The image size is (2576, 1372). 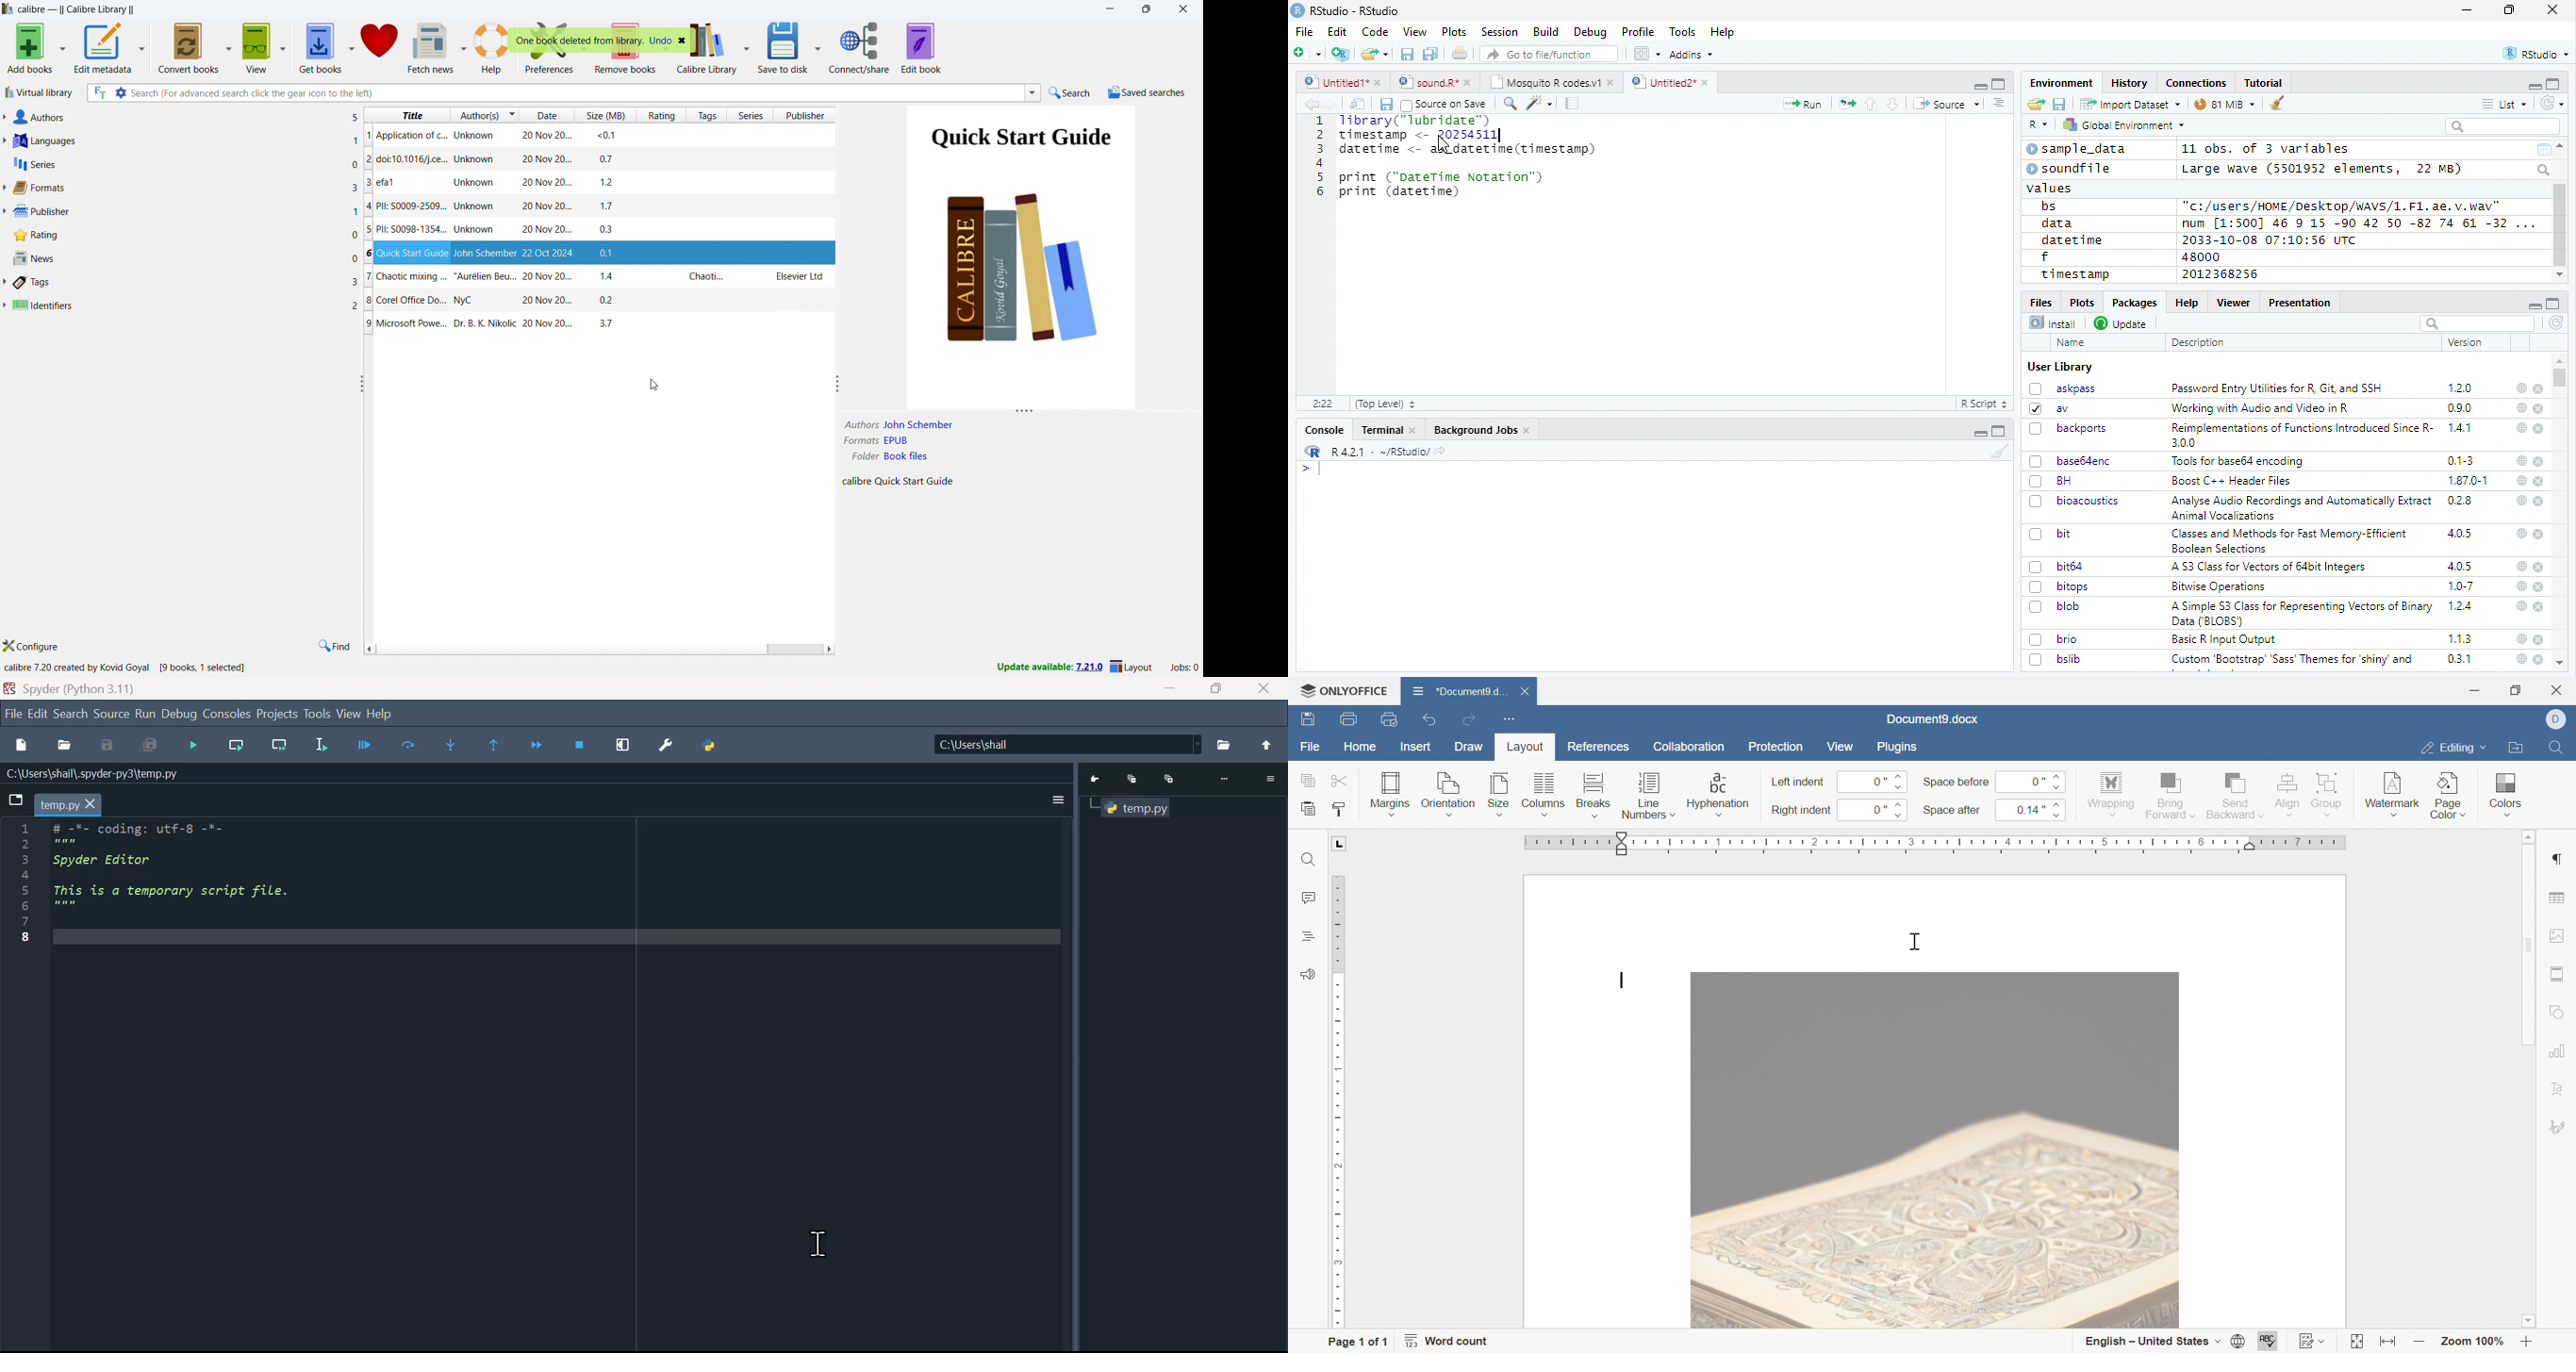 What do you see at coordinates (1184, 9) in the screenshot?
I see `close` at bounding box center [1184, 9].